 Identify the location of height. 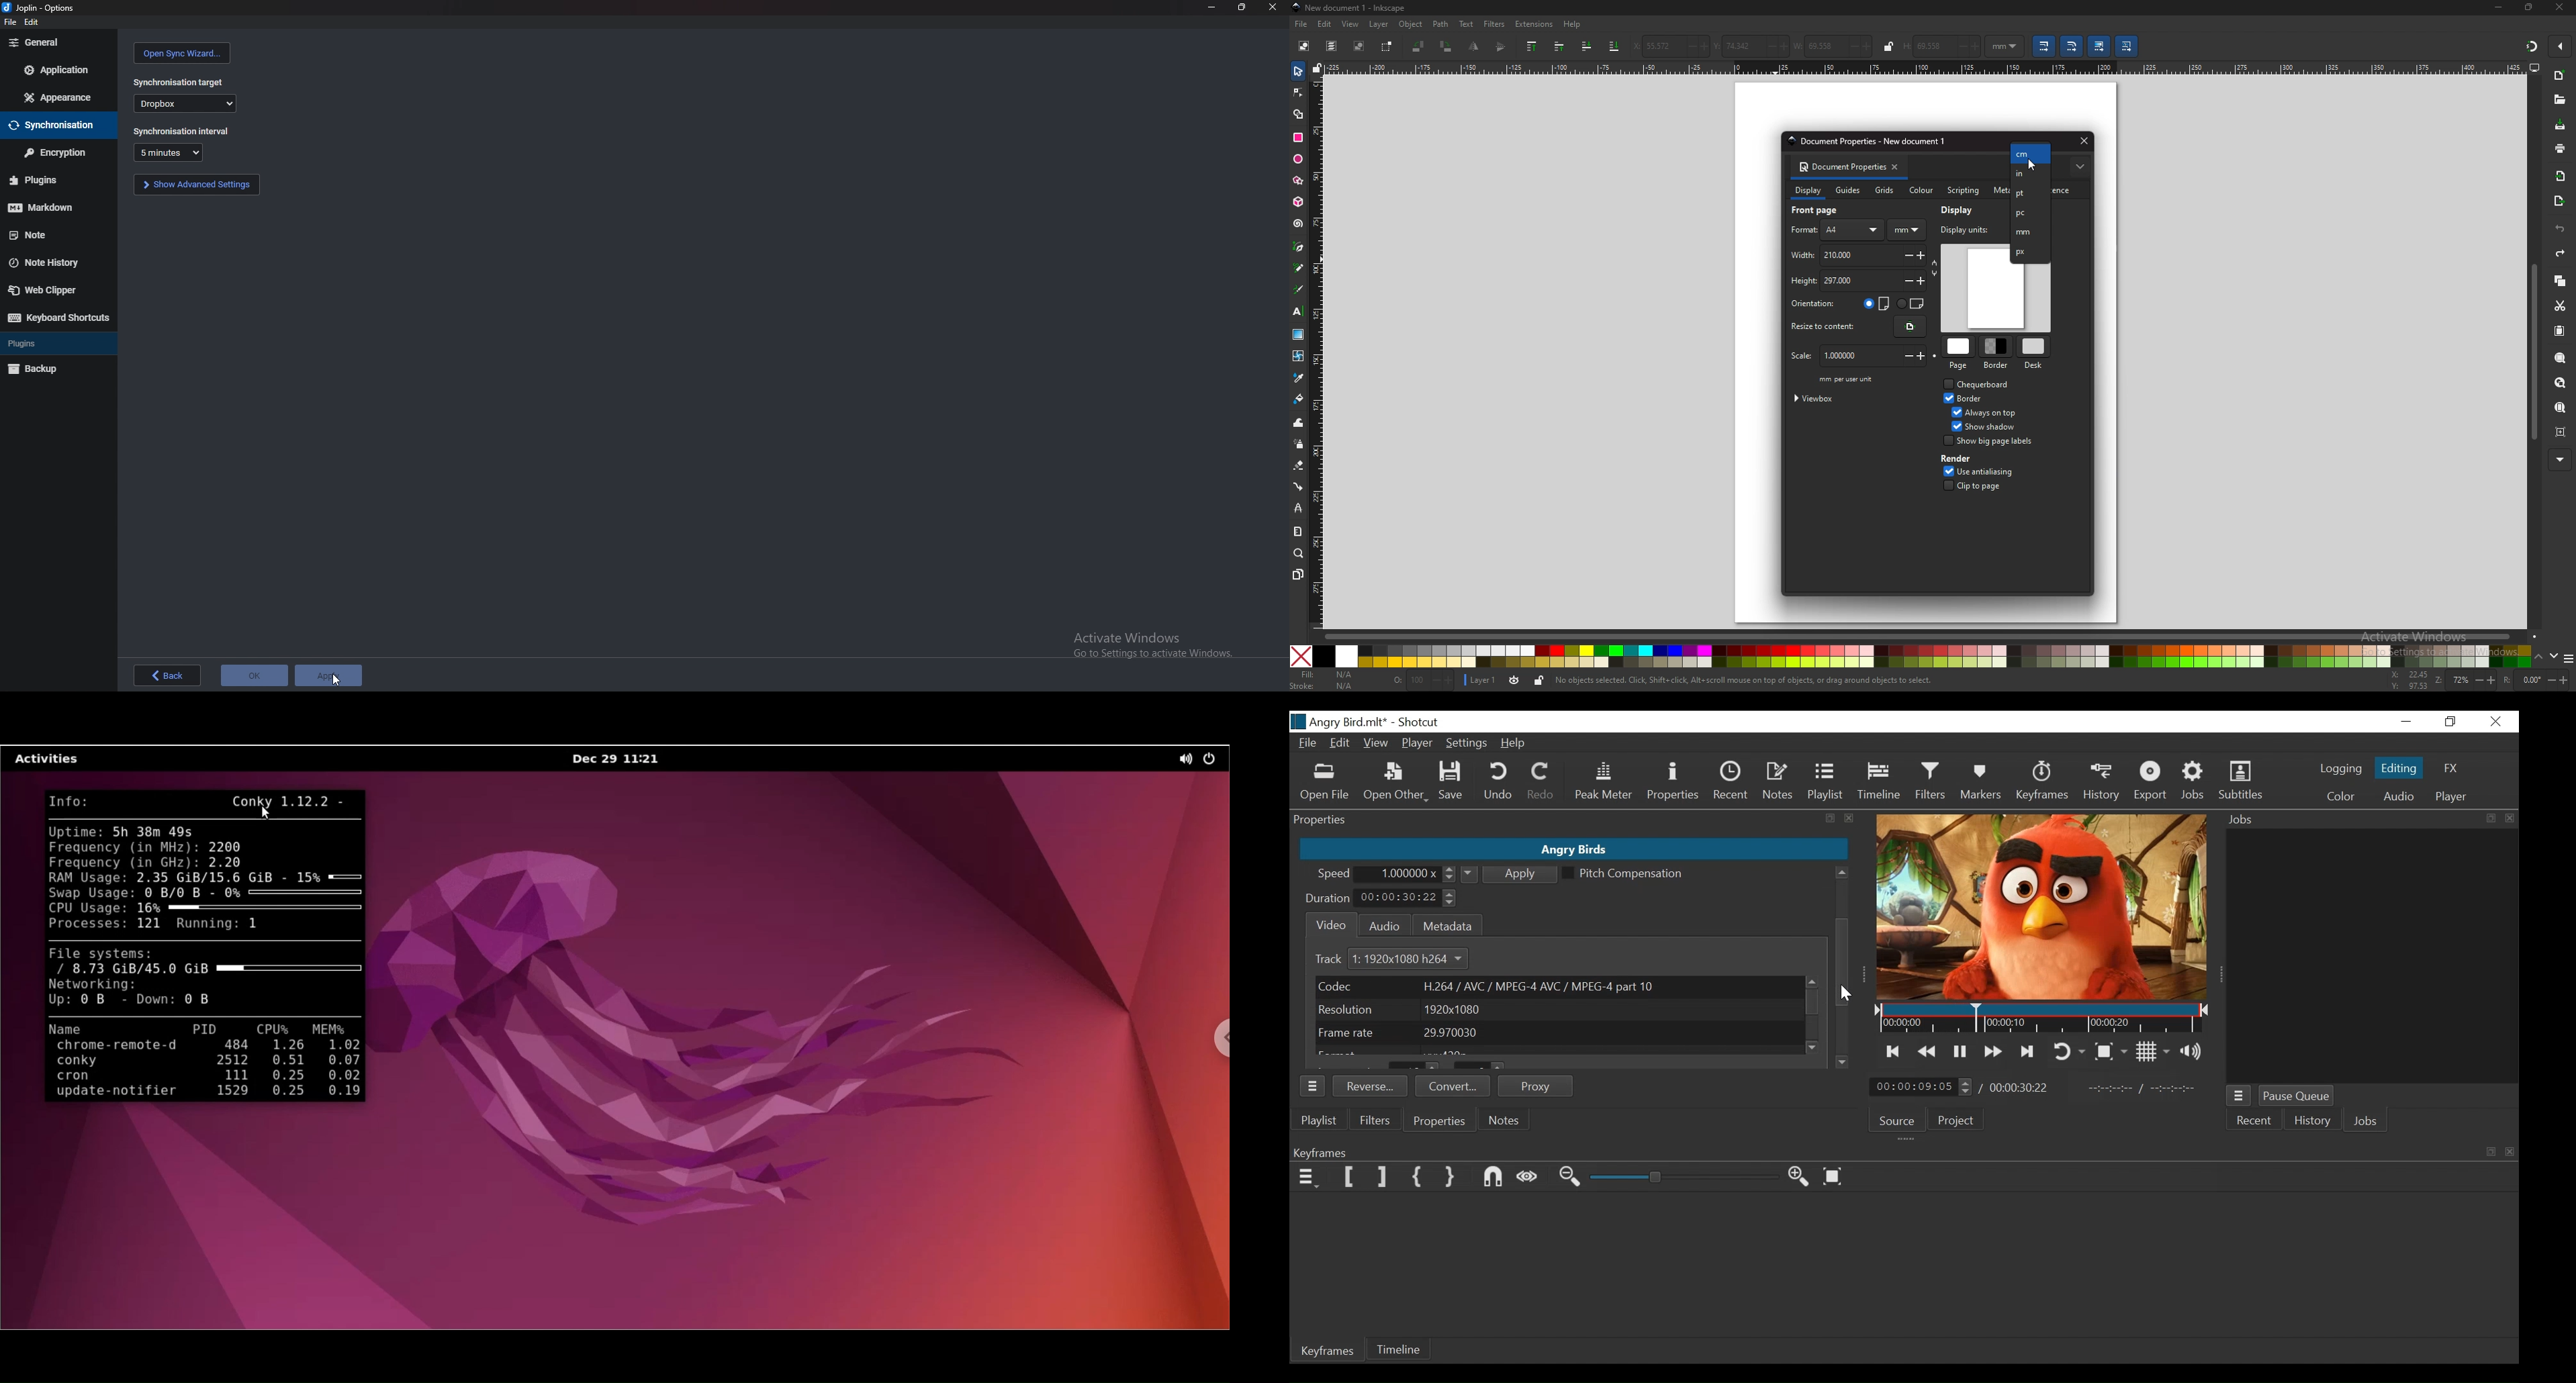
(1830, 281).